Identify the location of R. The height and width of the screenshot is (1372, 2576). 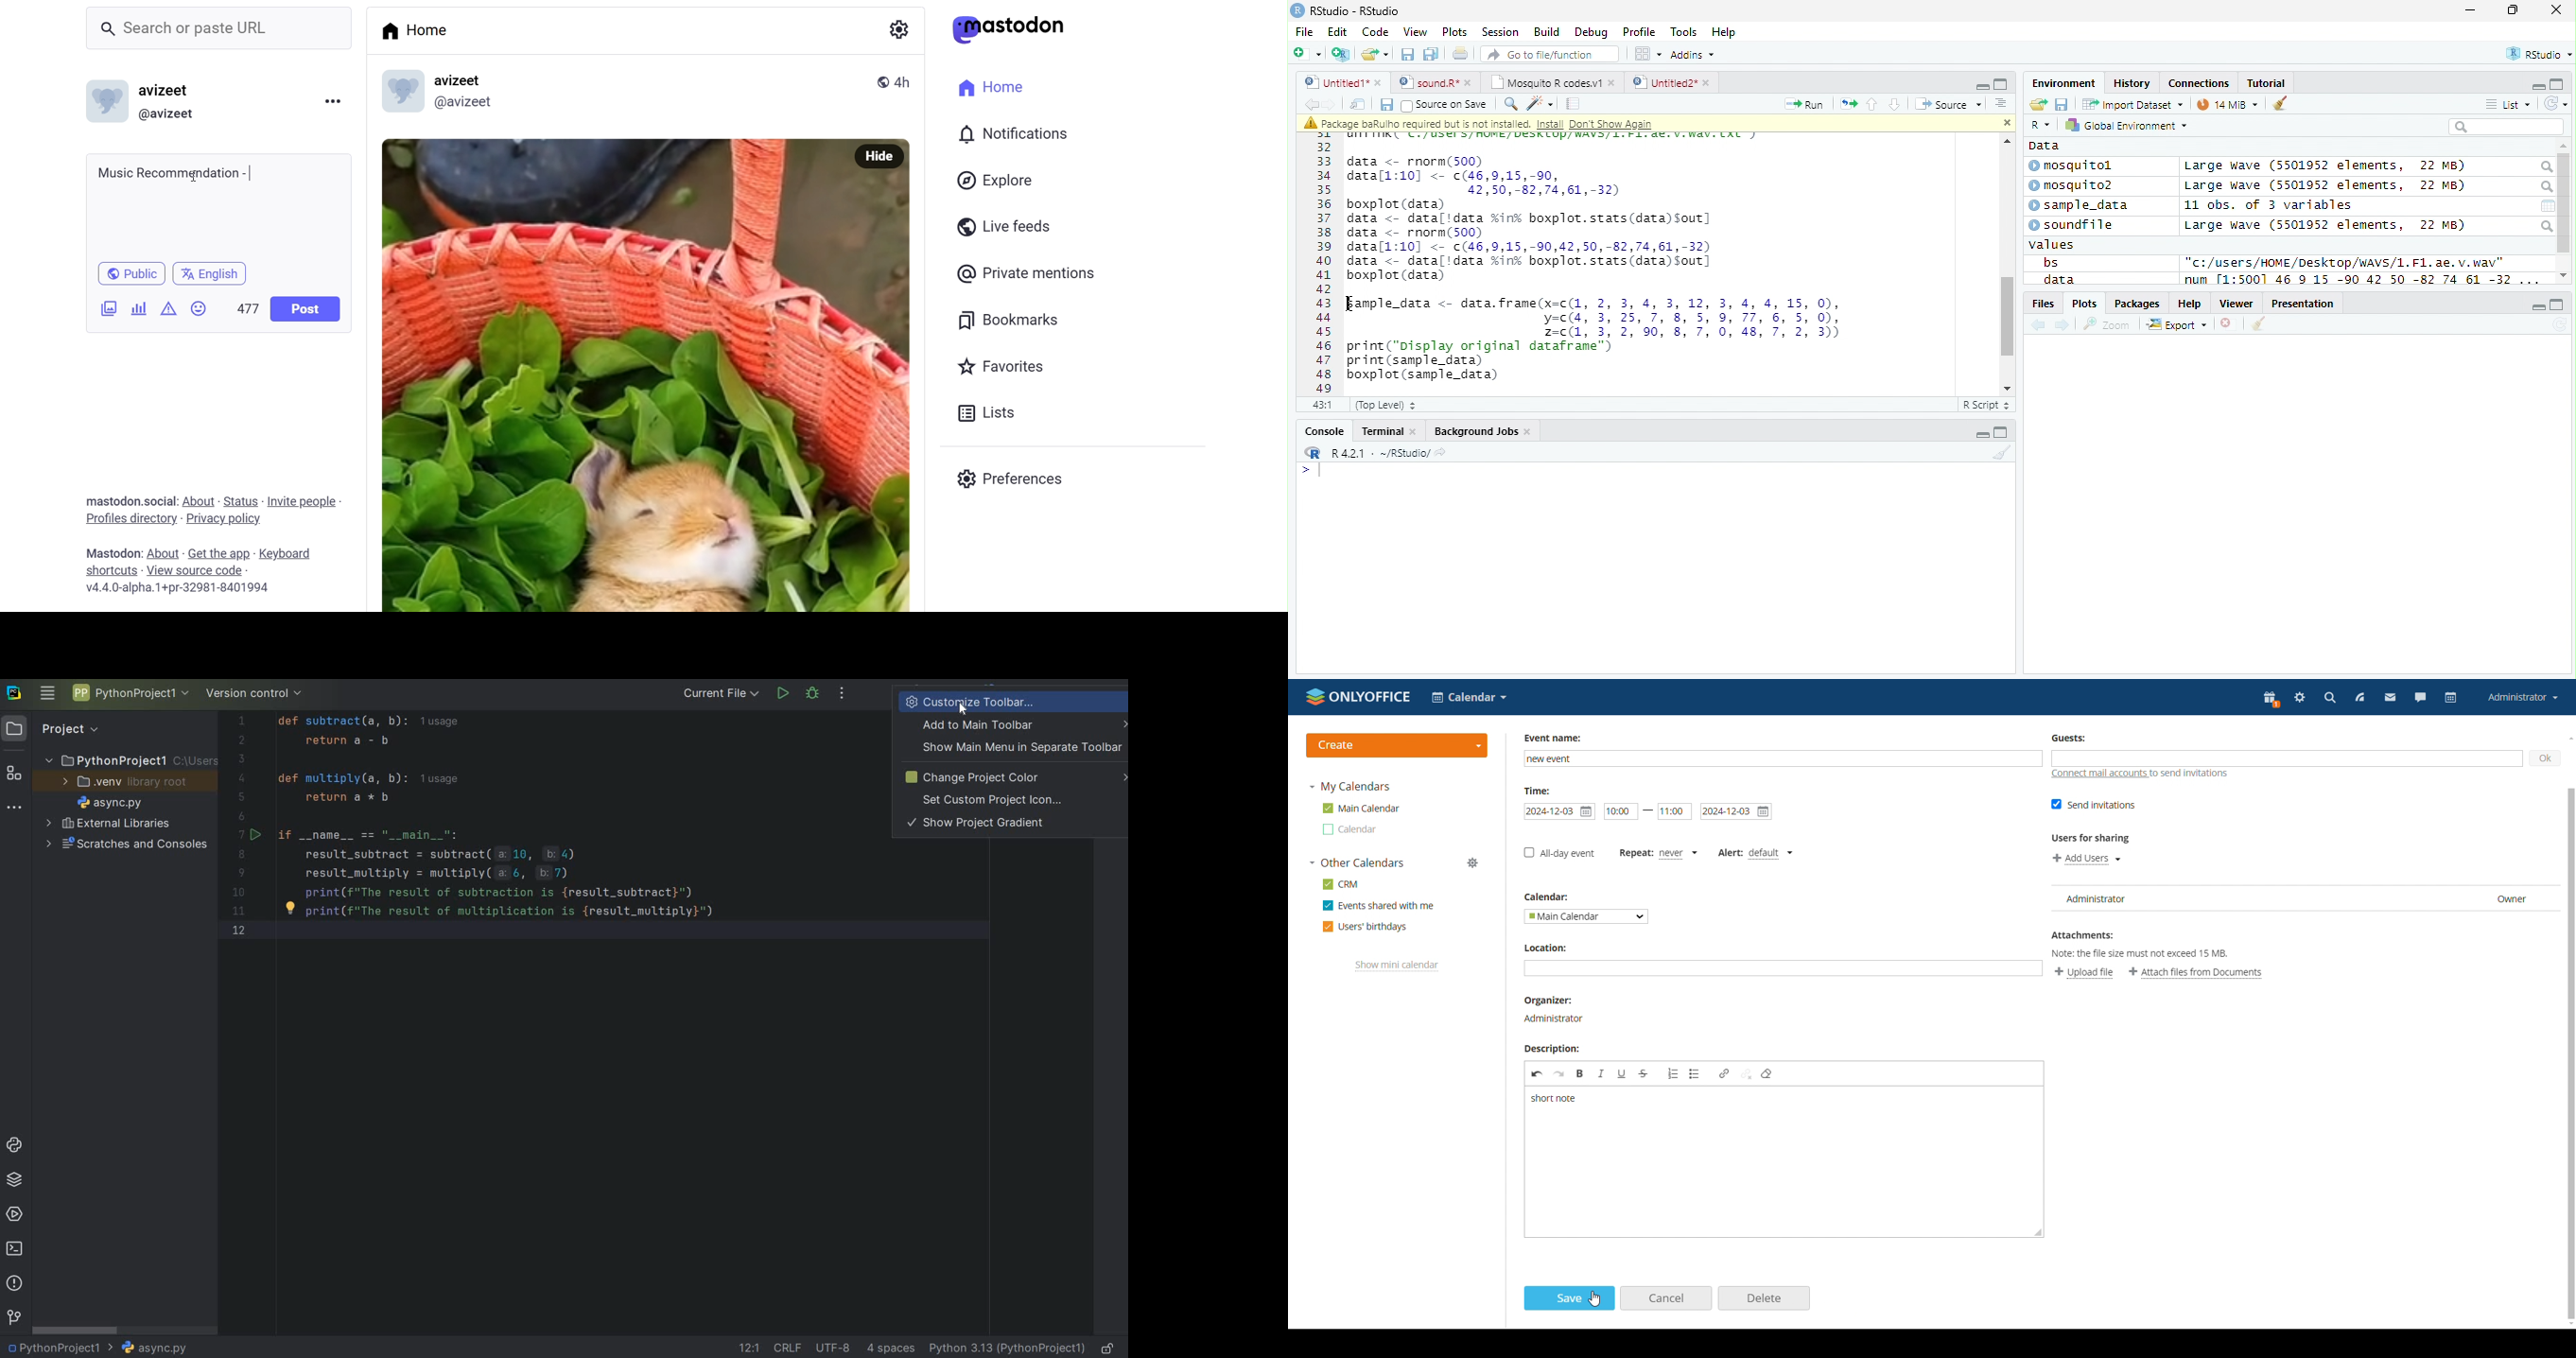
(2043, 125).